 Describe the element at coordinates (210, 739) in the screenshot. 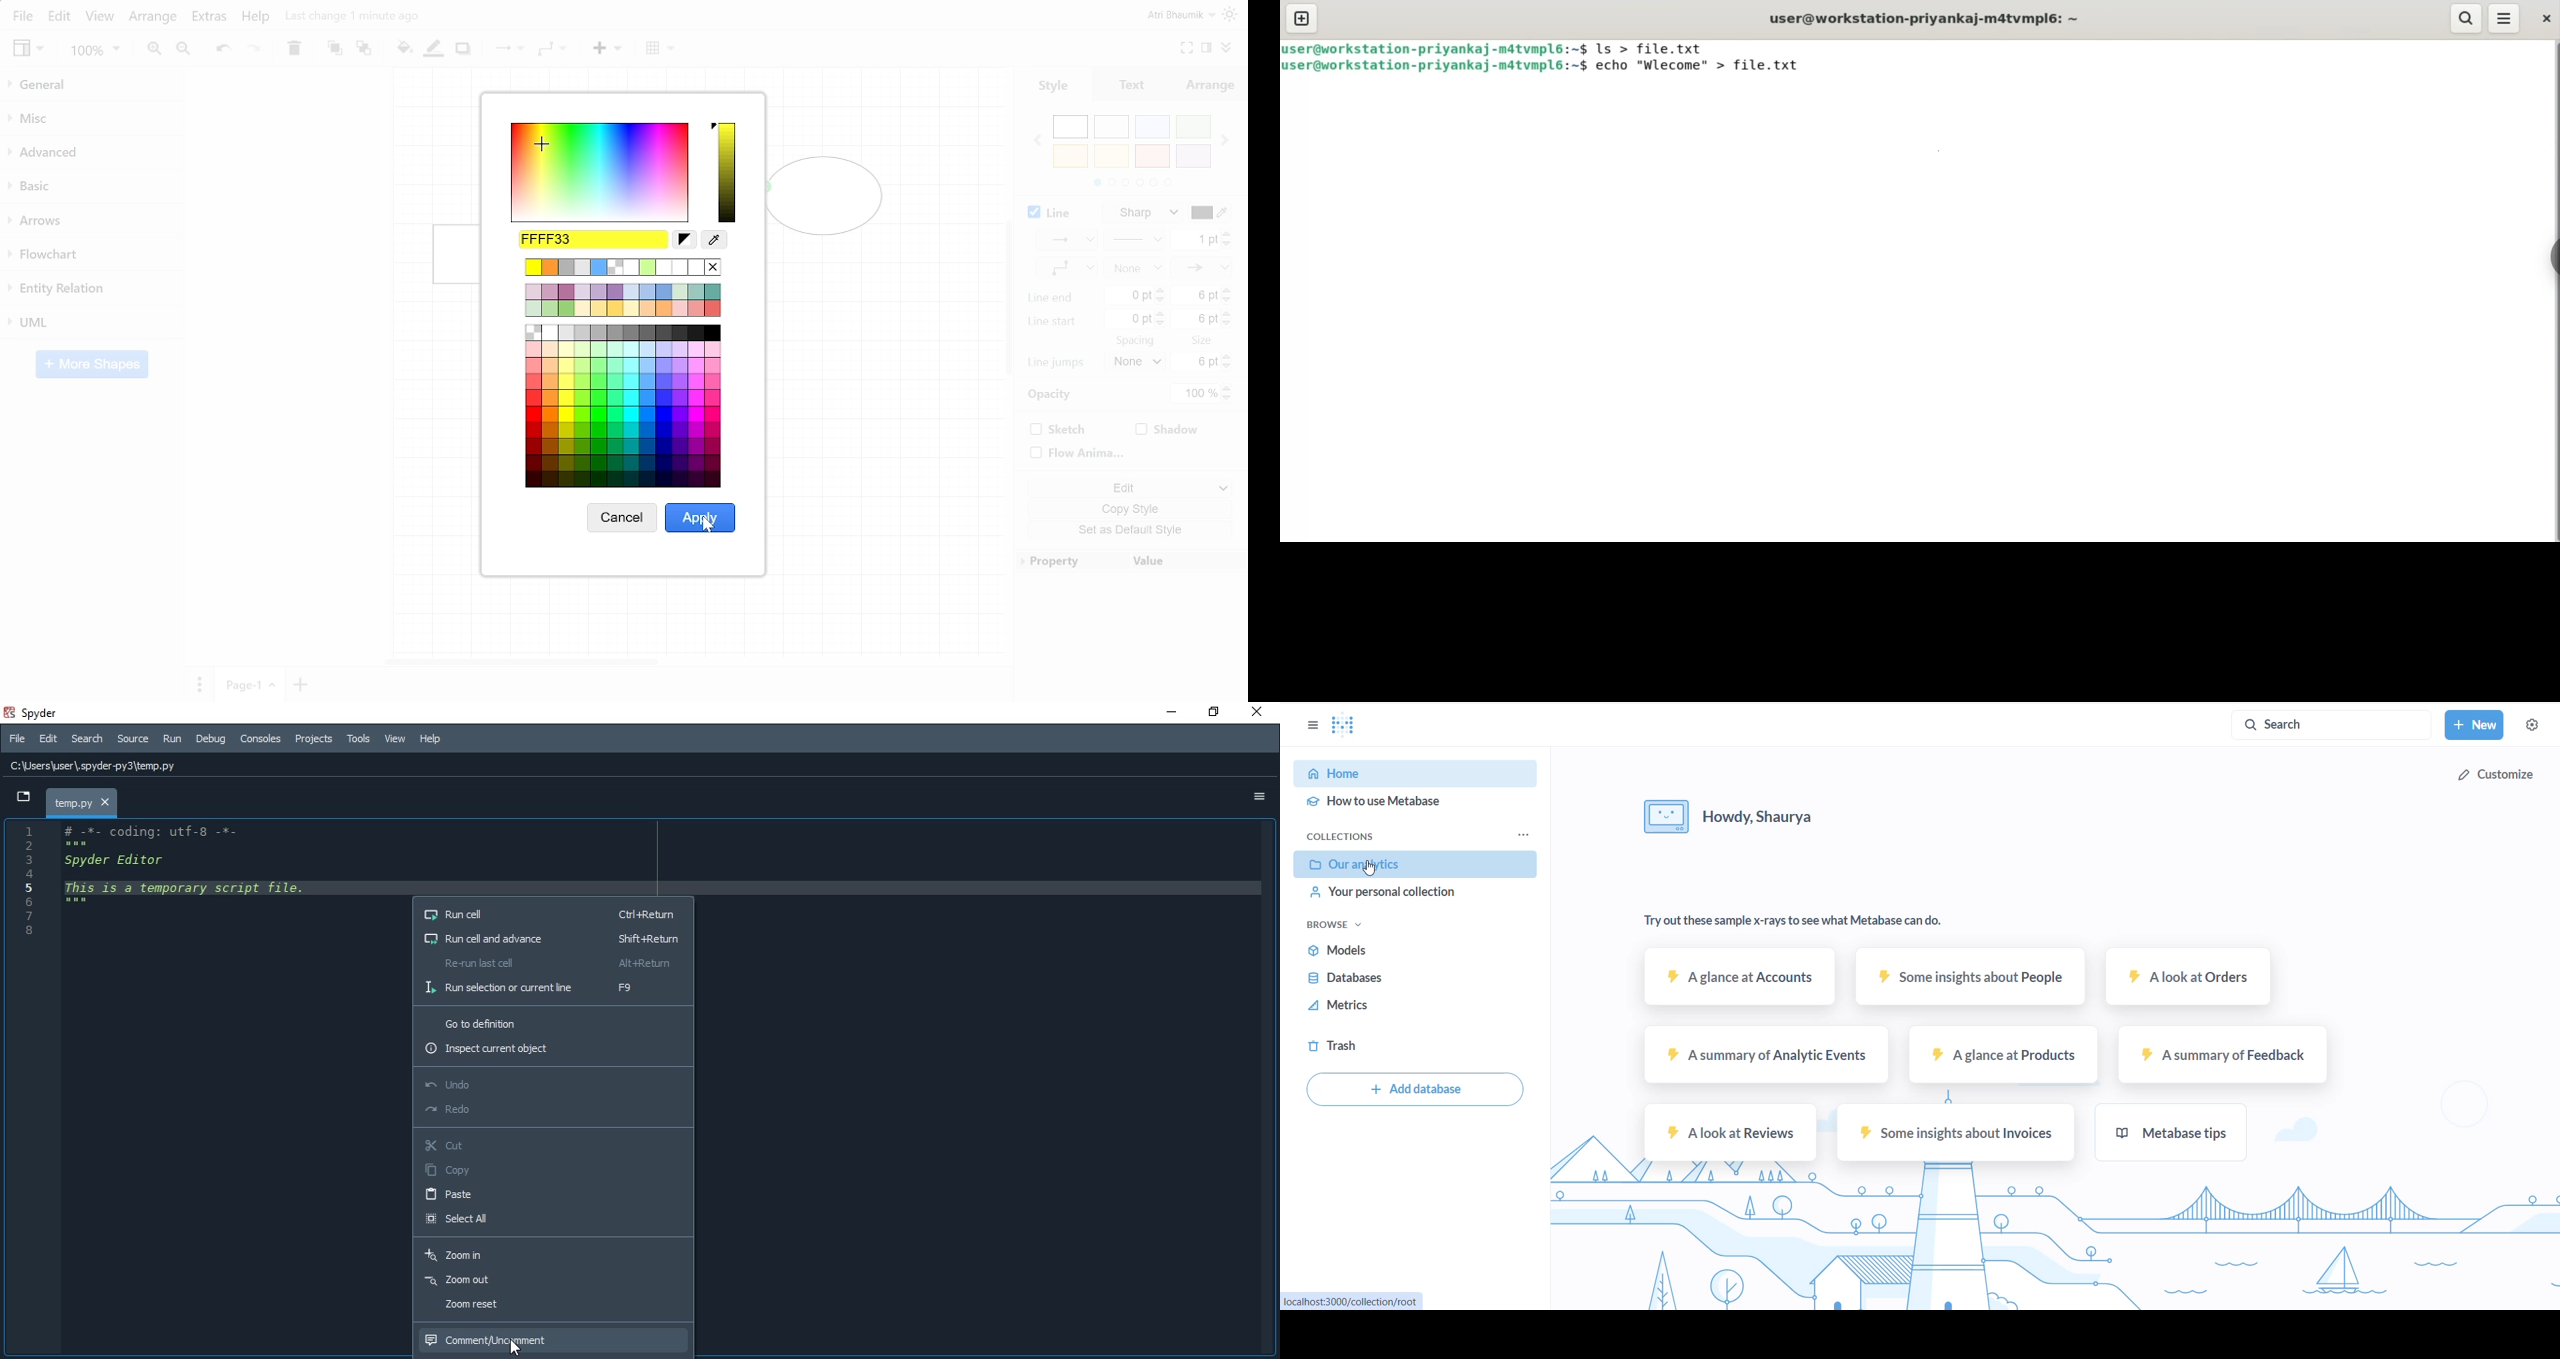

I see `Debug` at that location.